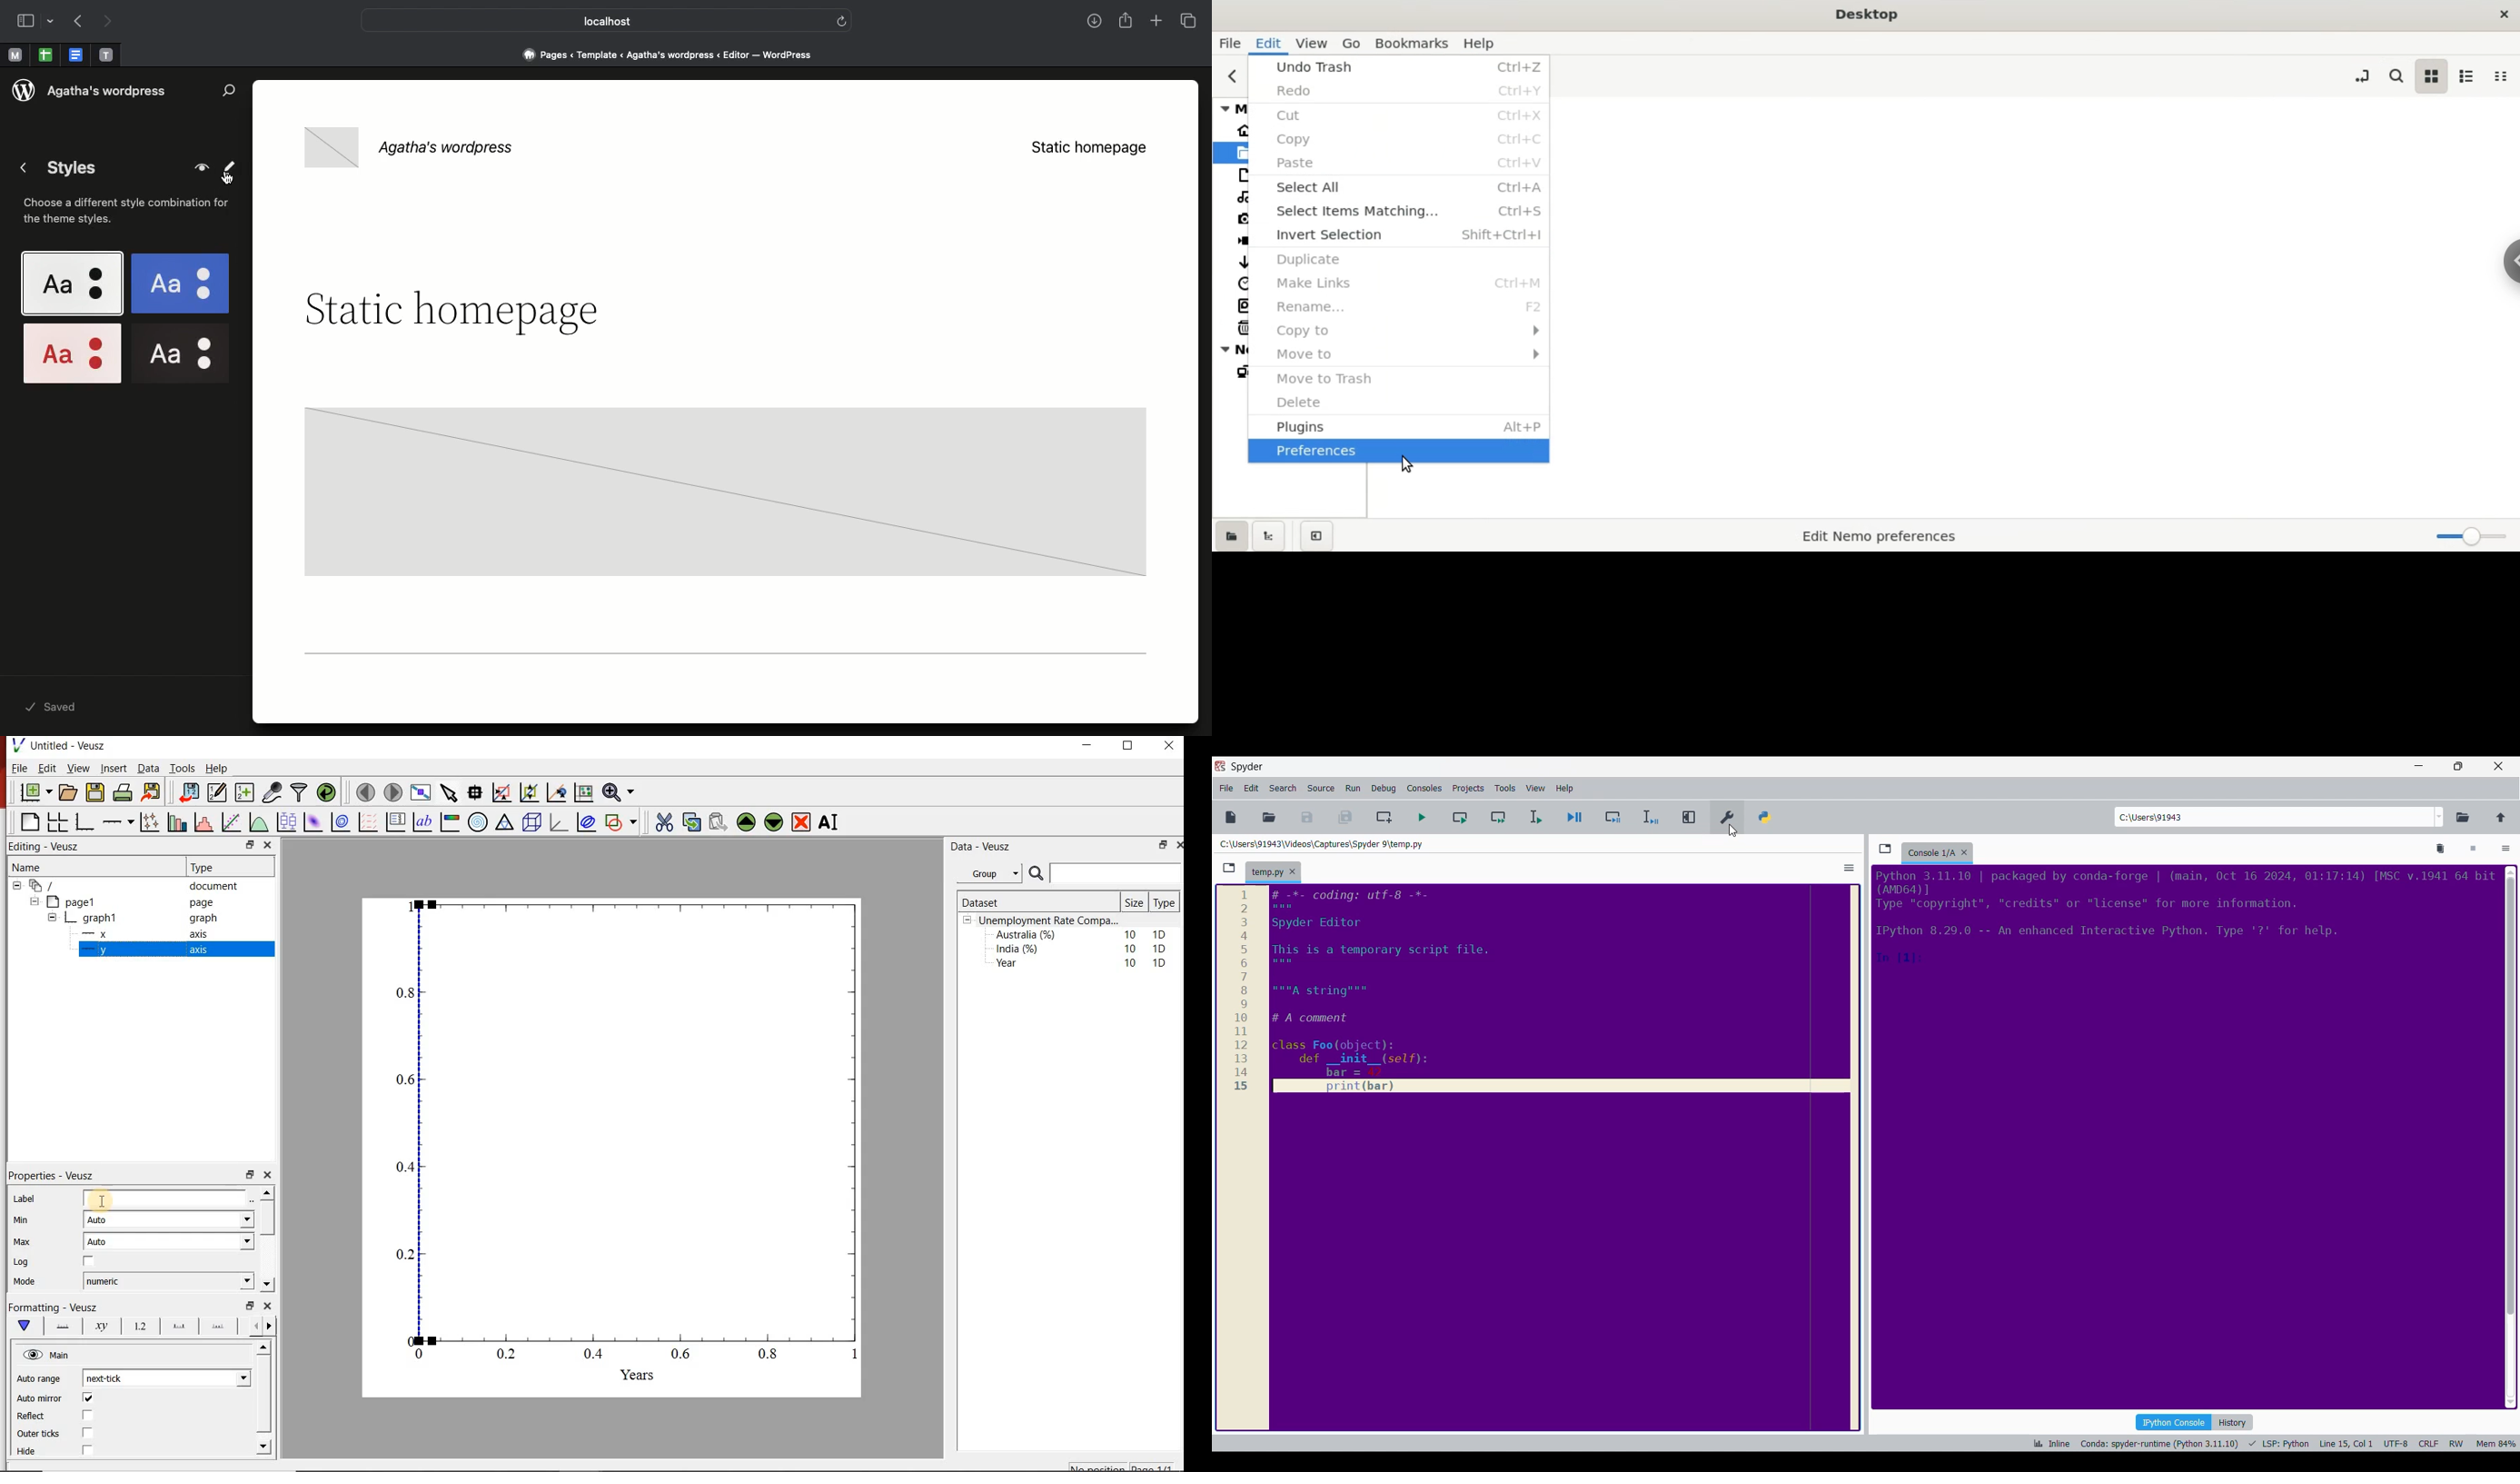 The width and height of the screenshot is (2520, 1484). What do you see at coordinates (2232, 1422) in the screenshot?
I see `History` at bounding box center [2232, 1422].